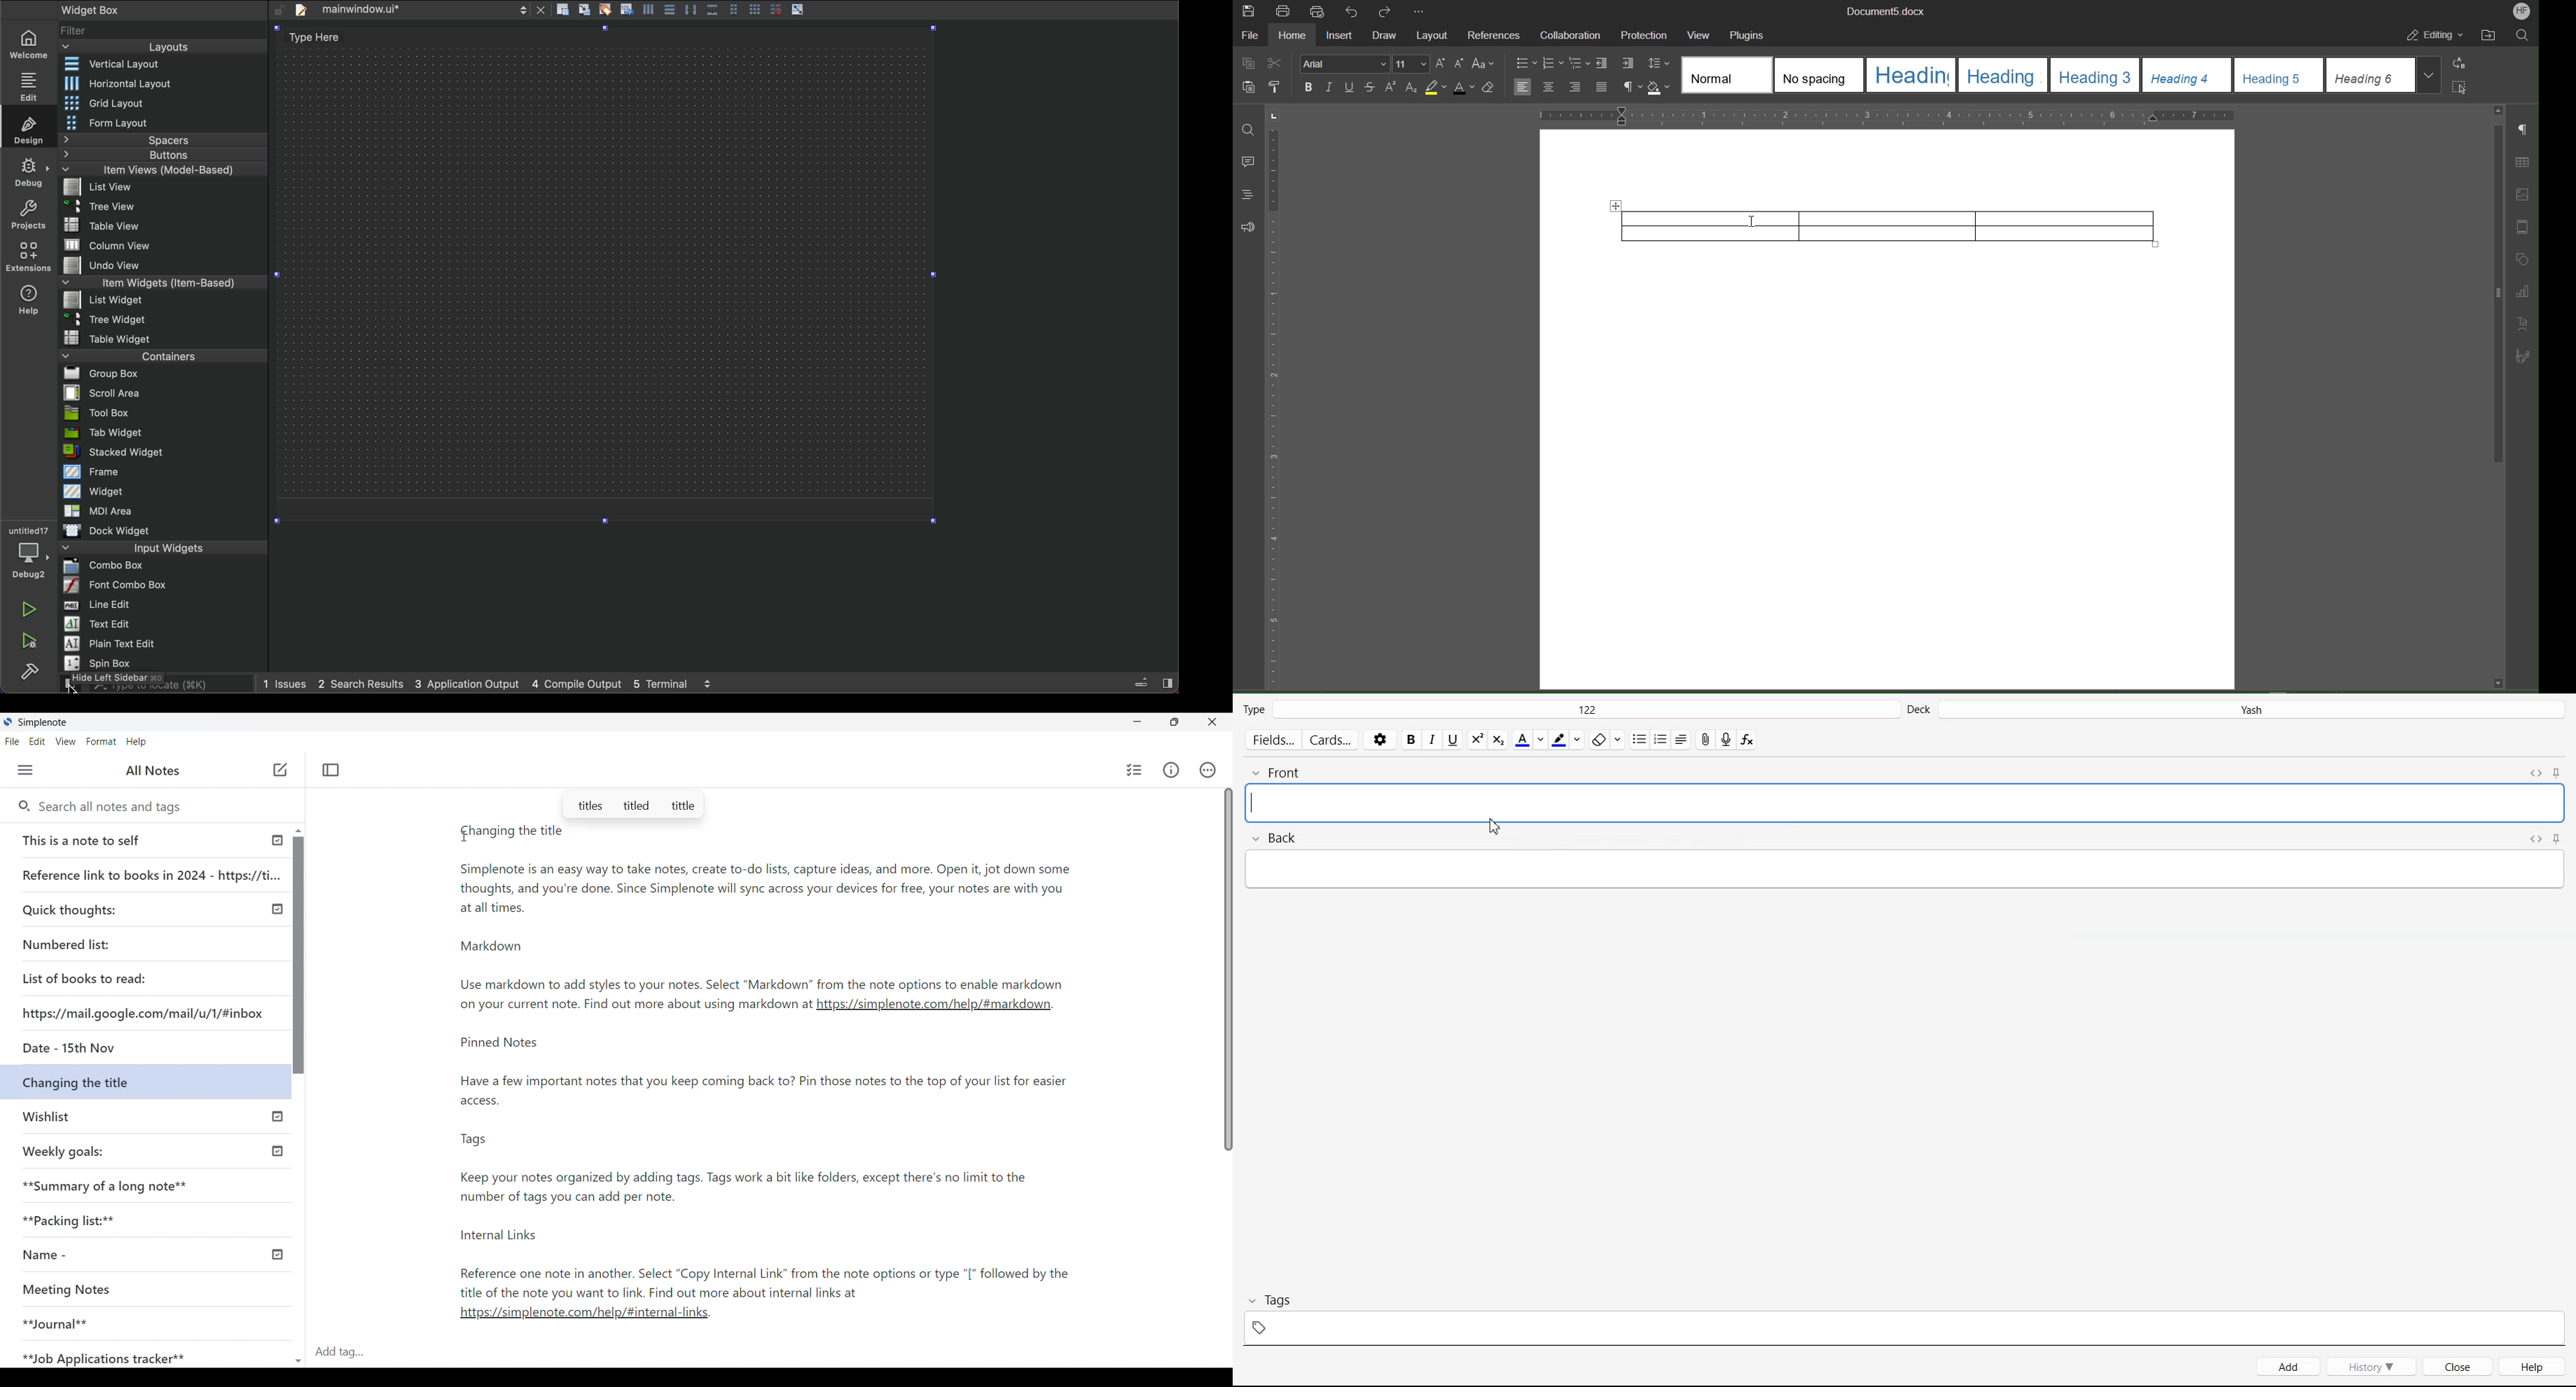 This screenshot has width=2576, height=1400. I want to click on Feedback and Support, so click(1248, 228).